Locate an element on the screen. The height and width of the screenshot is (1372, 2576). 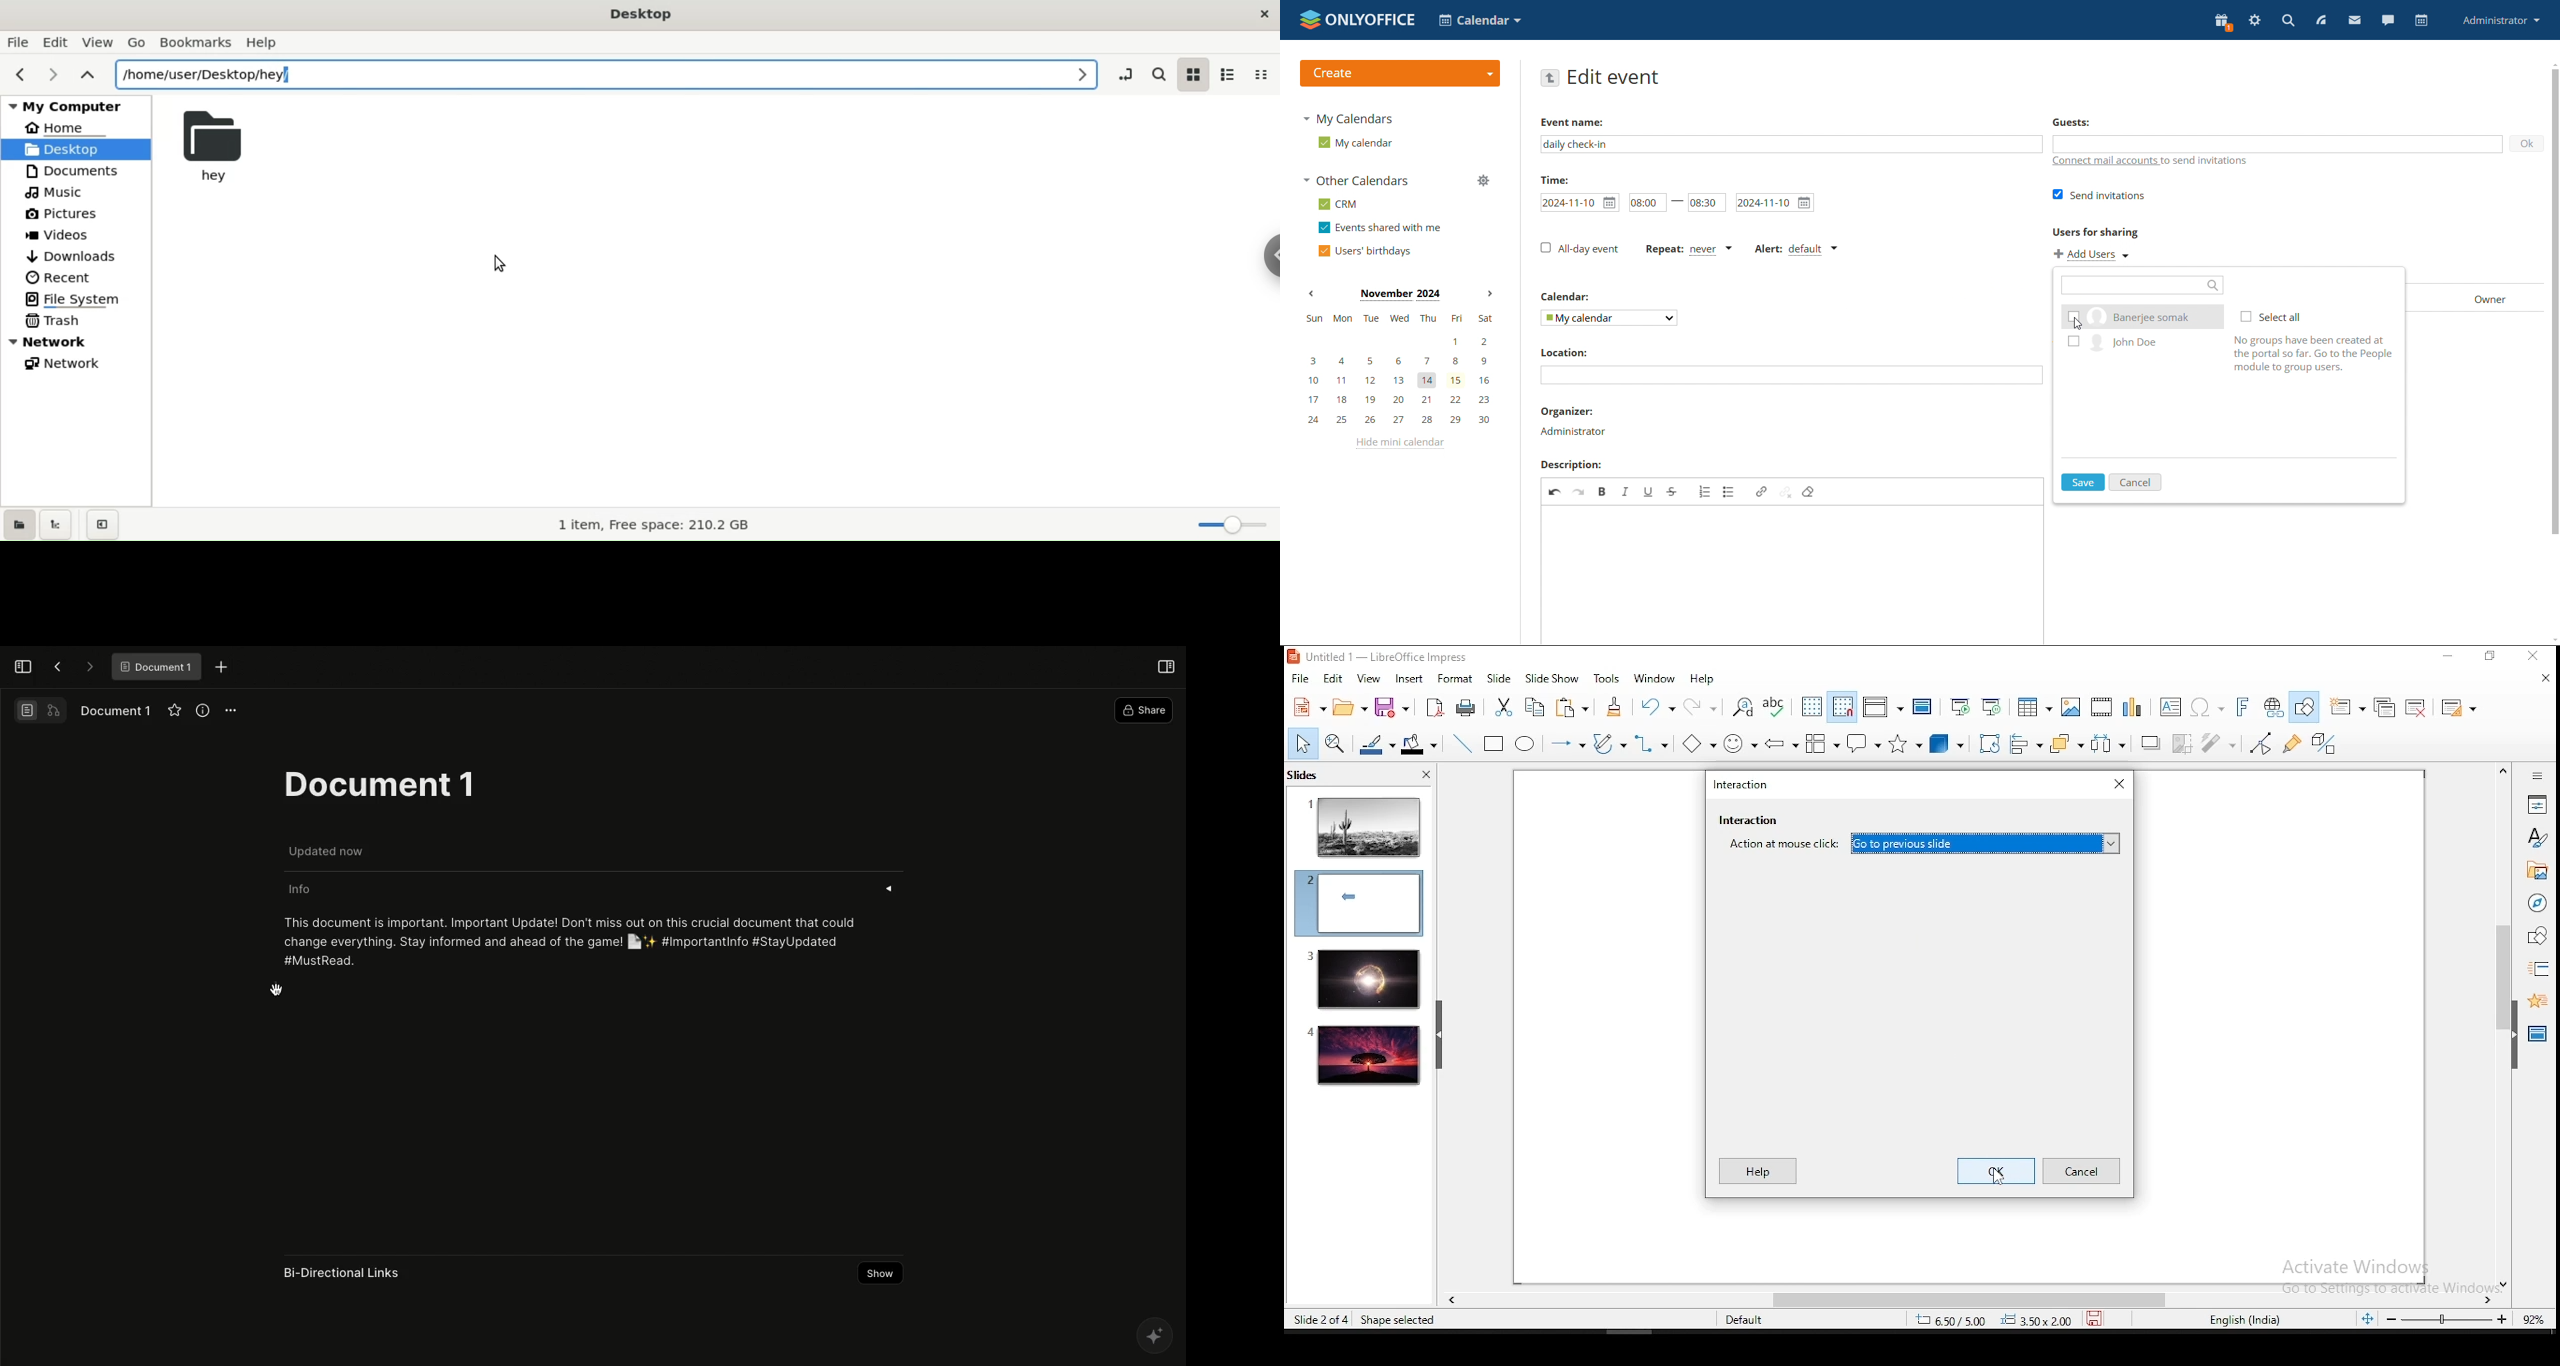
basic shapes is located at coordinates (1695, 744).